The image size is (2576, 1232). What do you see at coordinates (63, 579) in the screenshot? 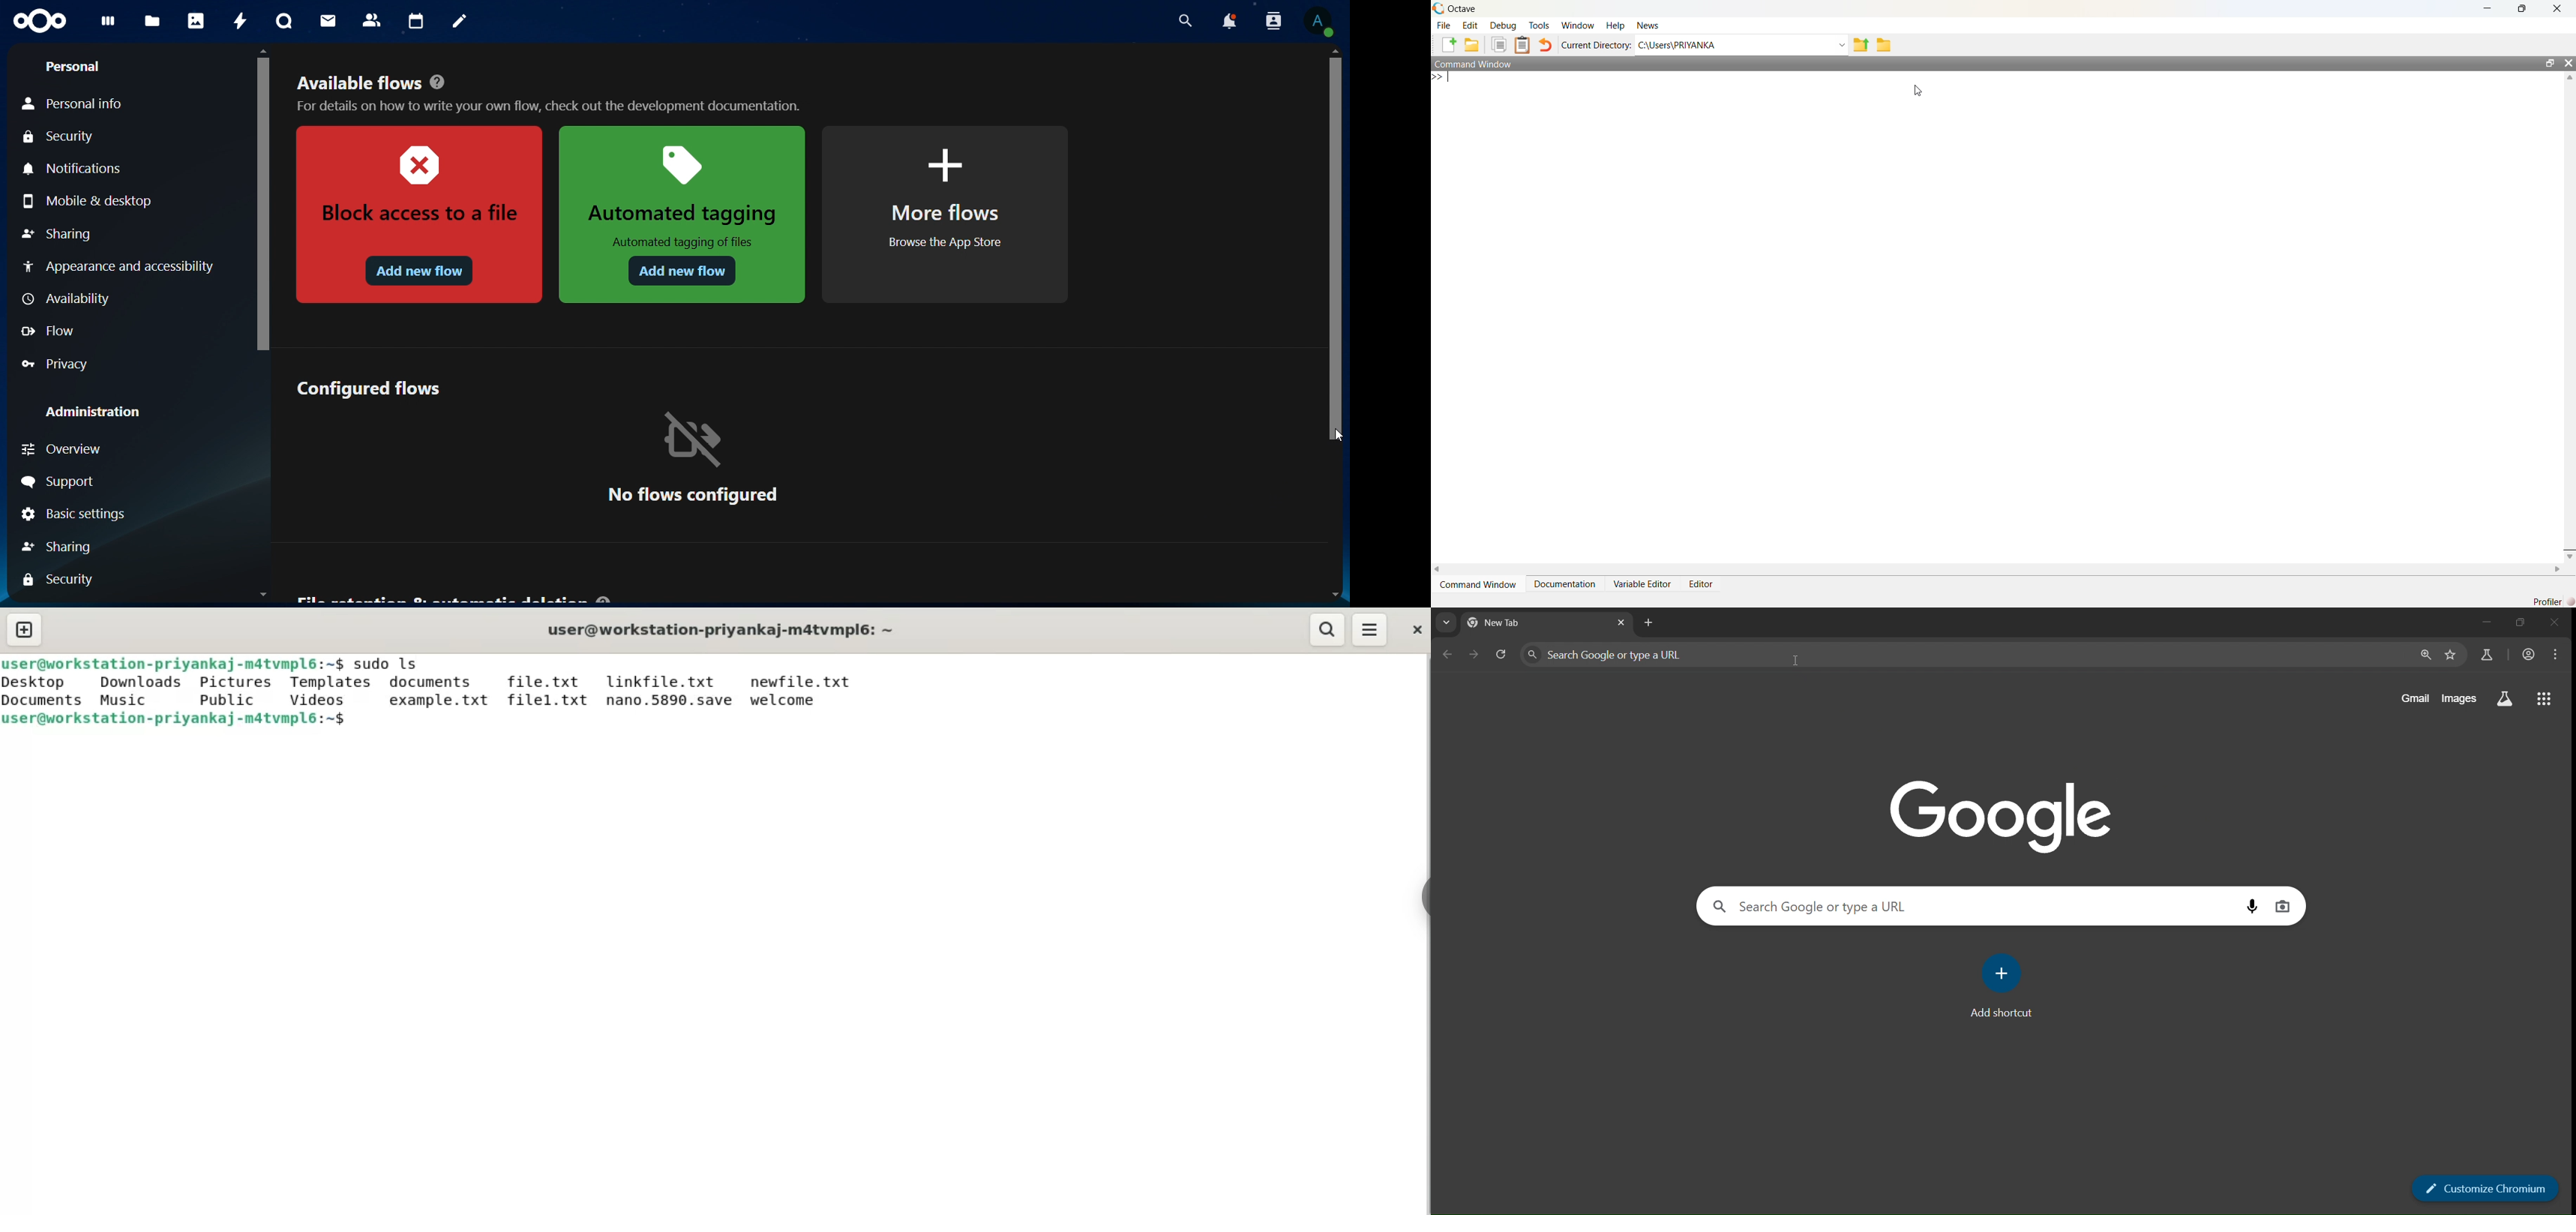
I see `security` at bounding box center [63, 579].